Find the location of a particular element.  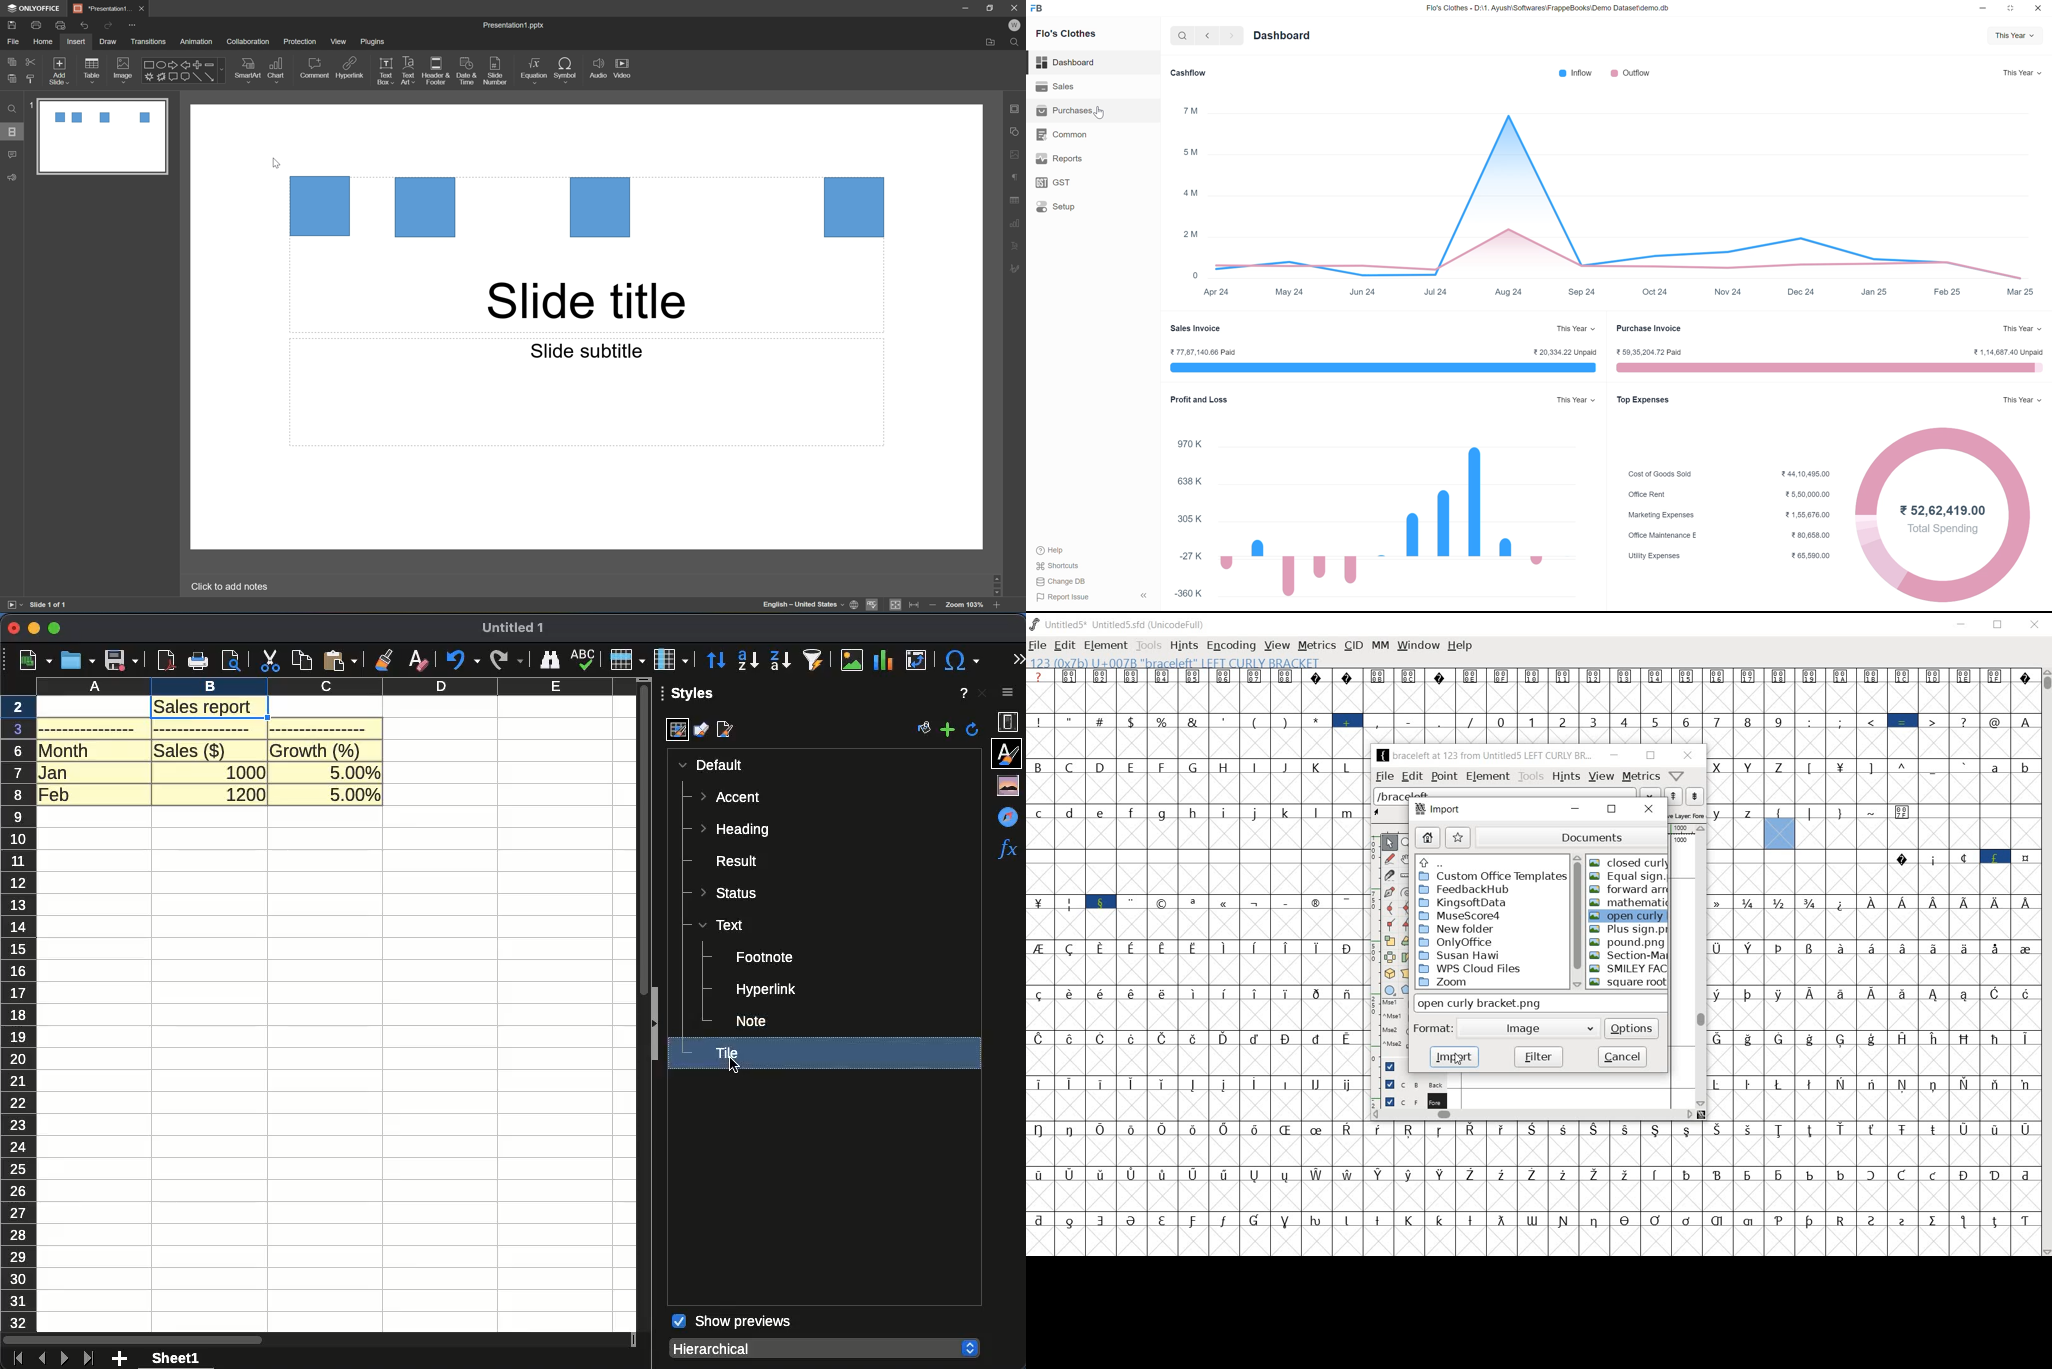

paragraph settings is located at coordinates (1018, 177).